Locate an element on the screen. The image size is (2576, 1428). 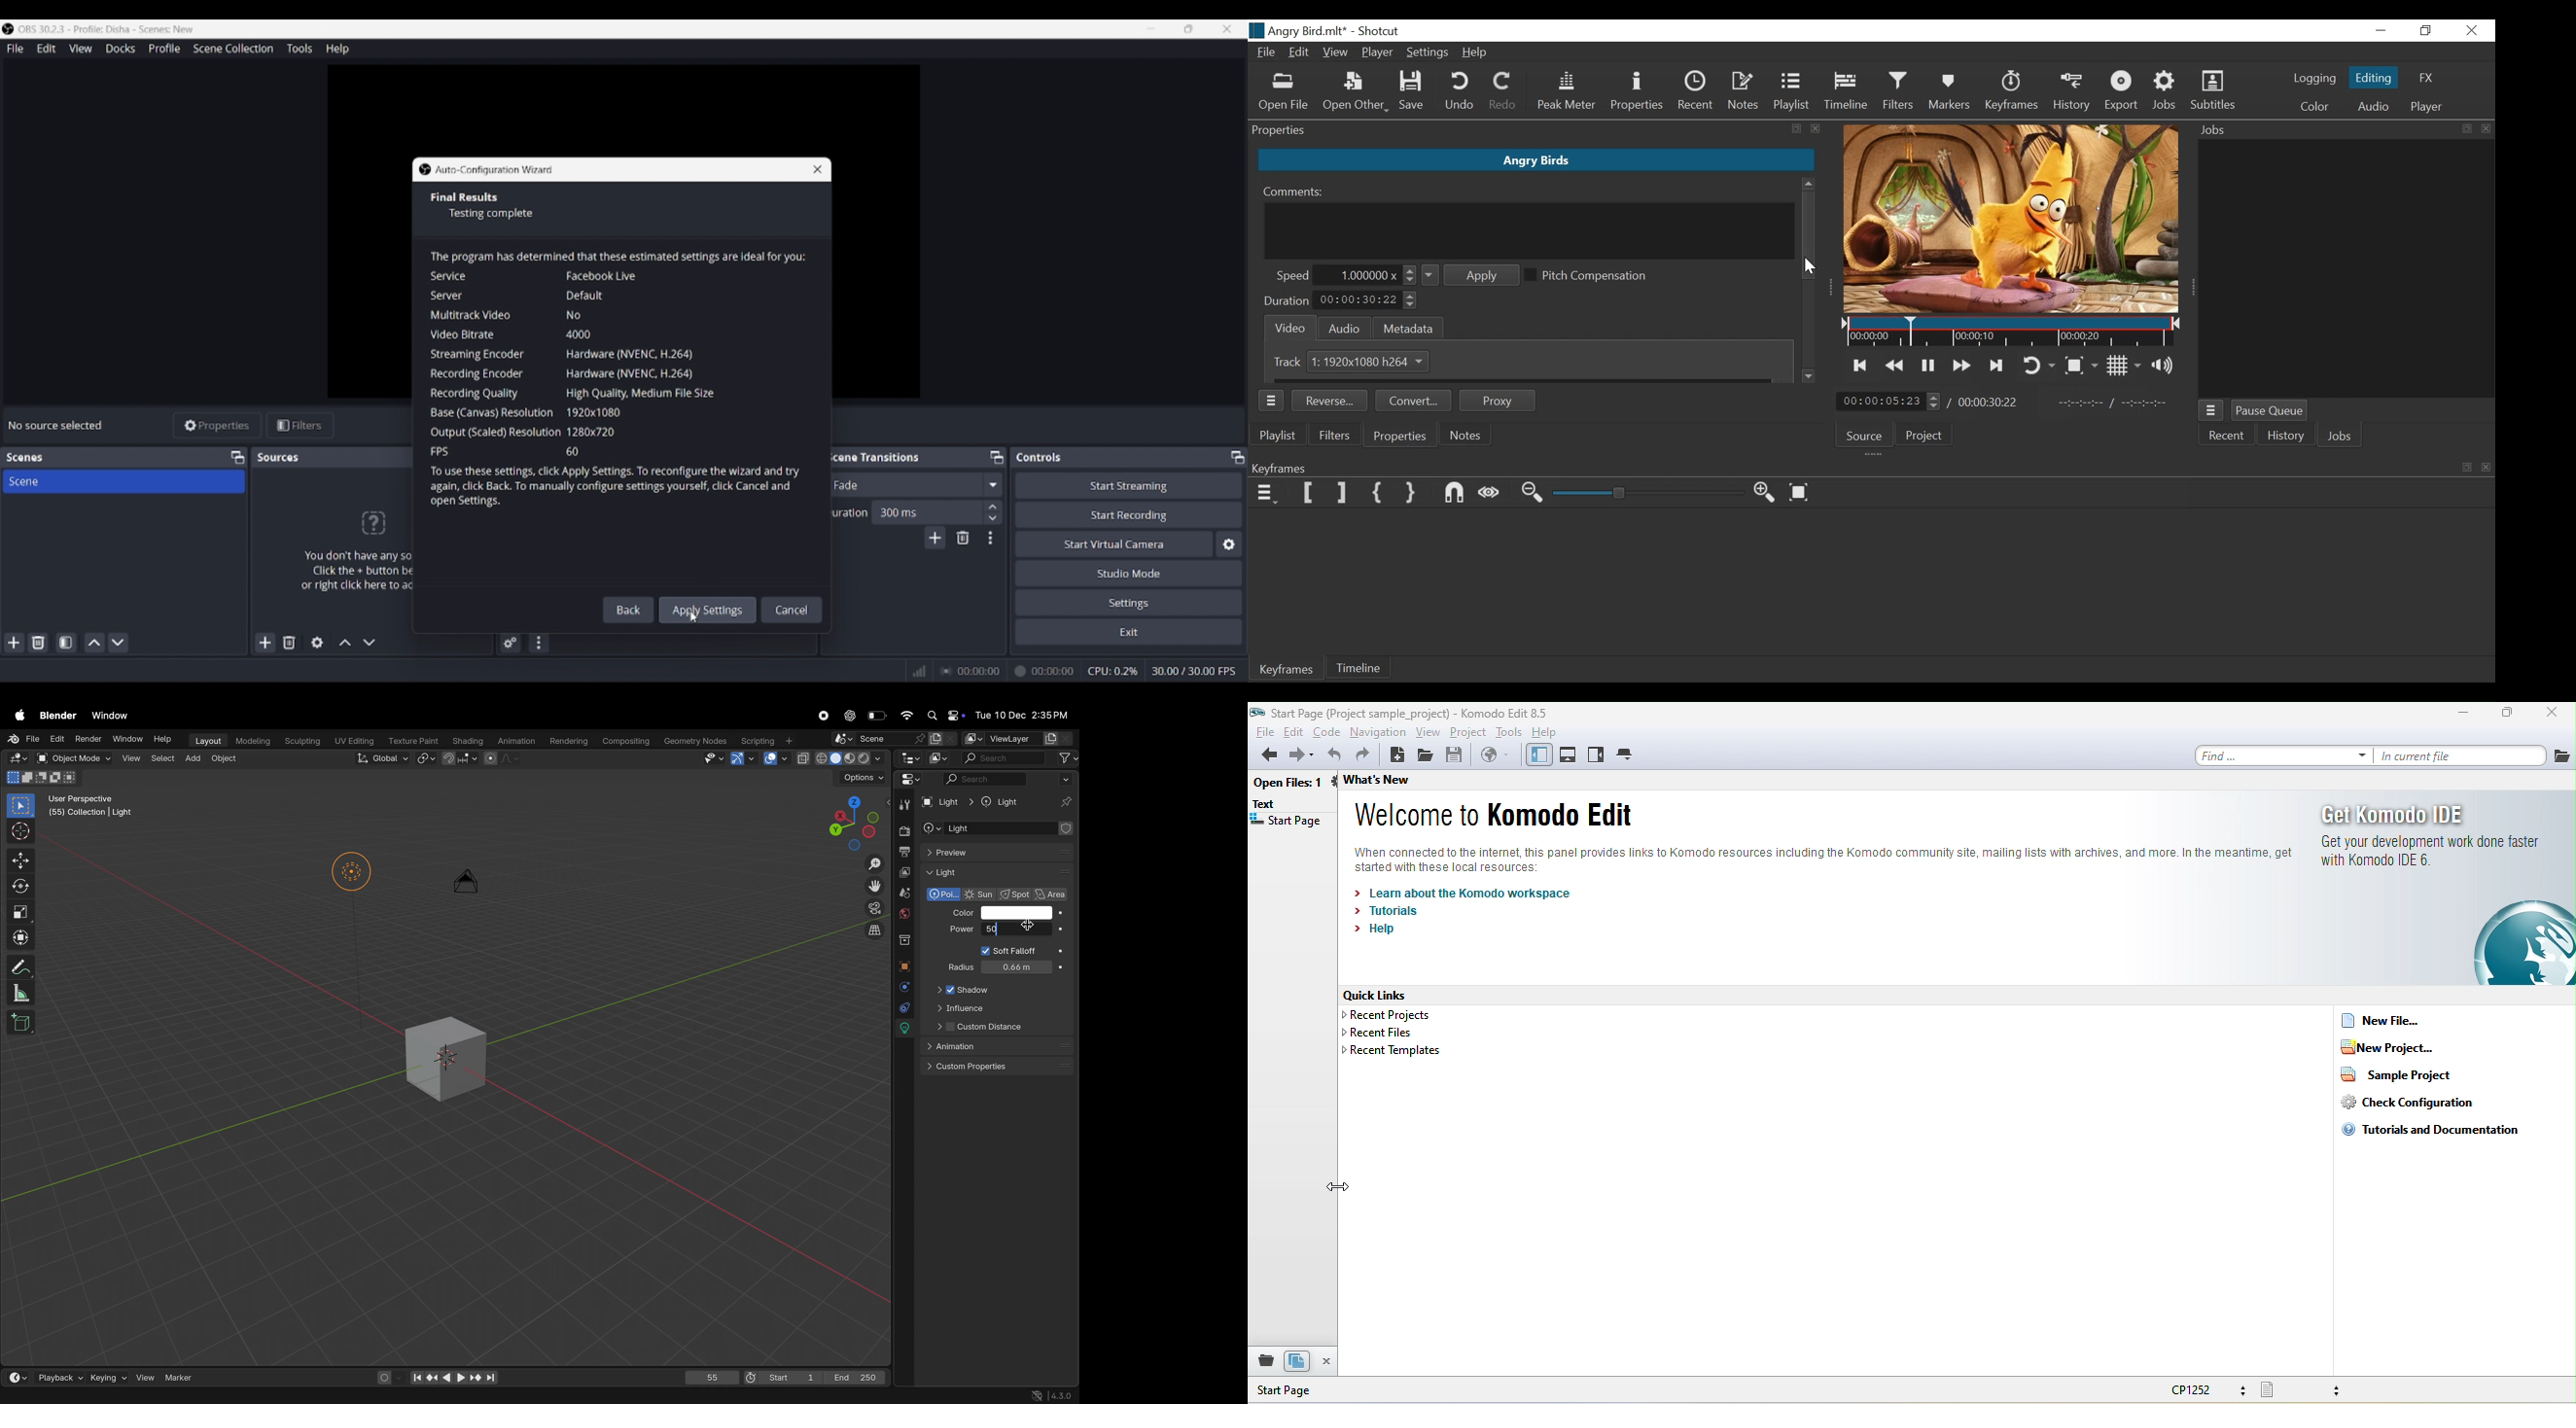
Subtitles is located at coordinates (2214, 92).